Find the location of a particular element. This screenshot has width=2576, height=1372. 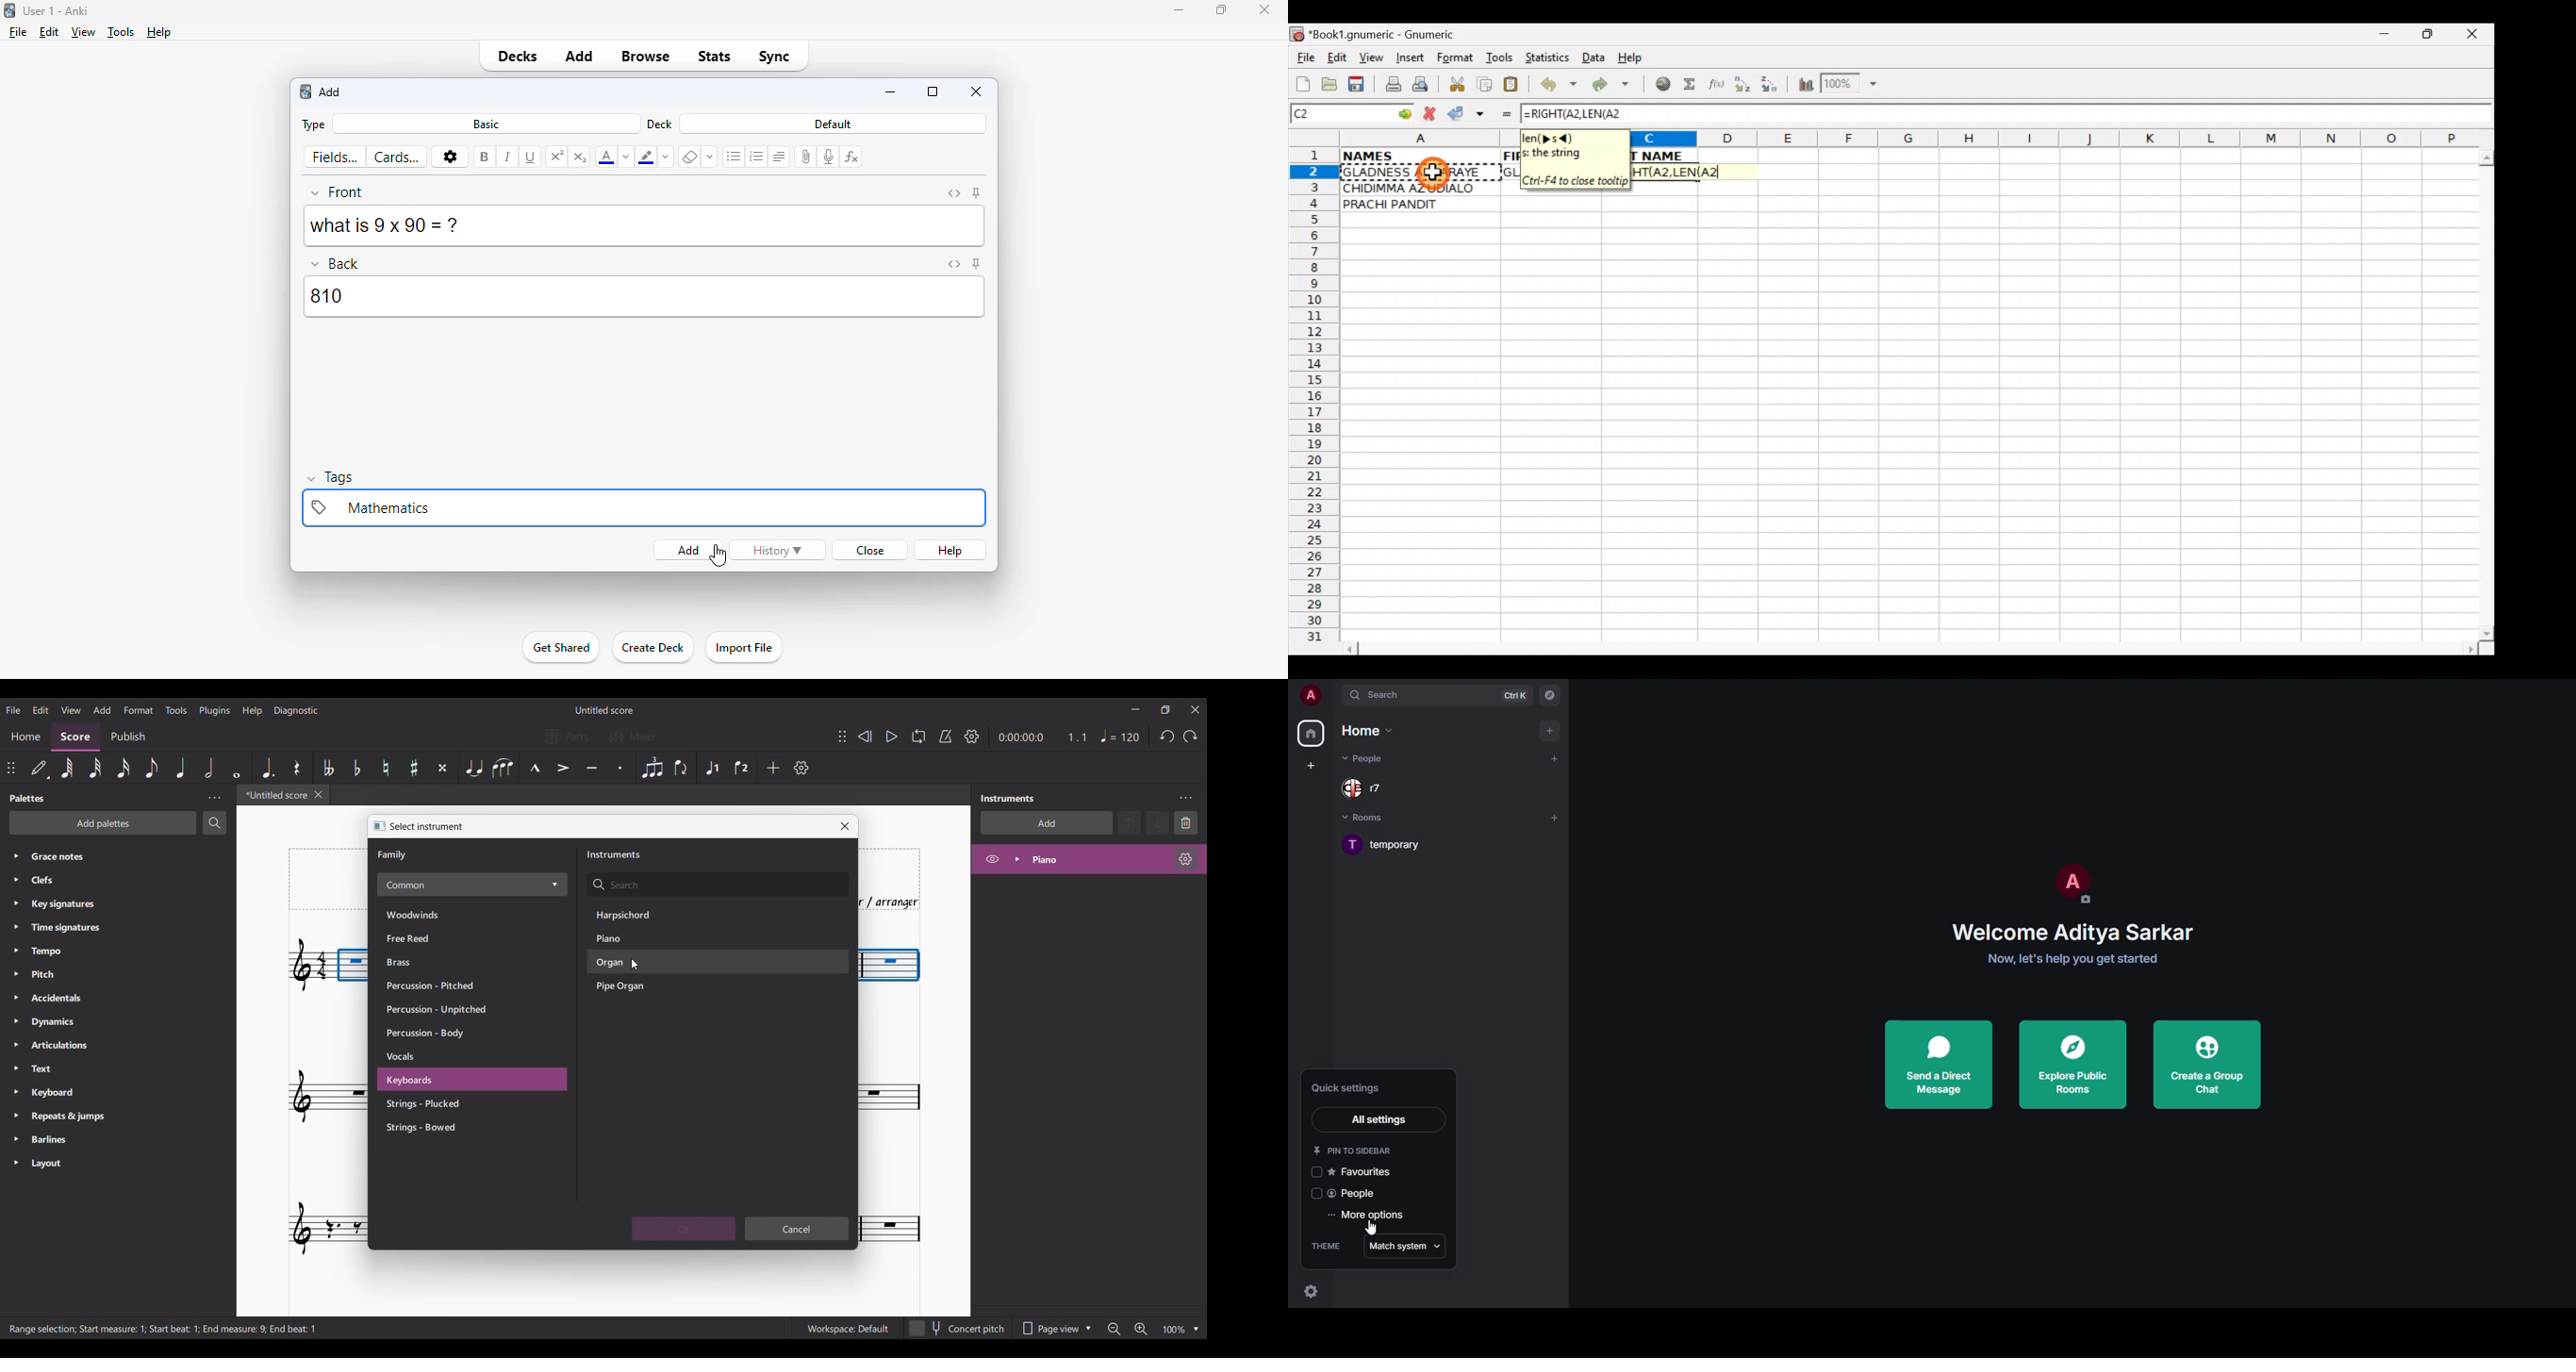

Strings - Bowed is located at coordinates (439, 1128).